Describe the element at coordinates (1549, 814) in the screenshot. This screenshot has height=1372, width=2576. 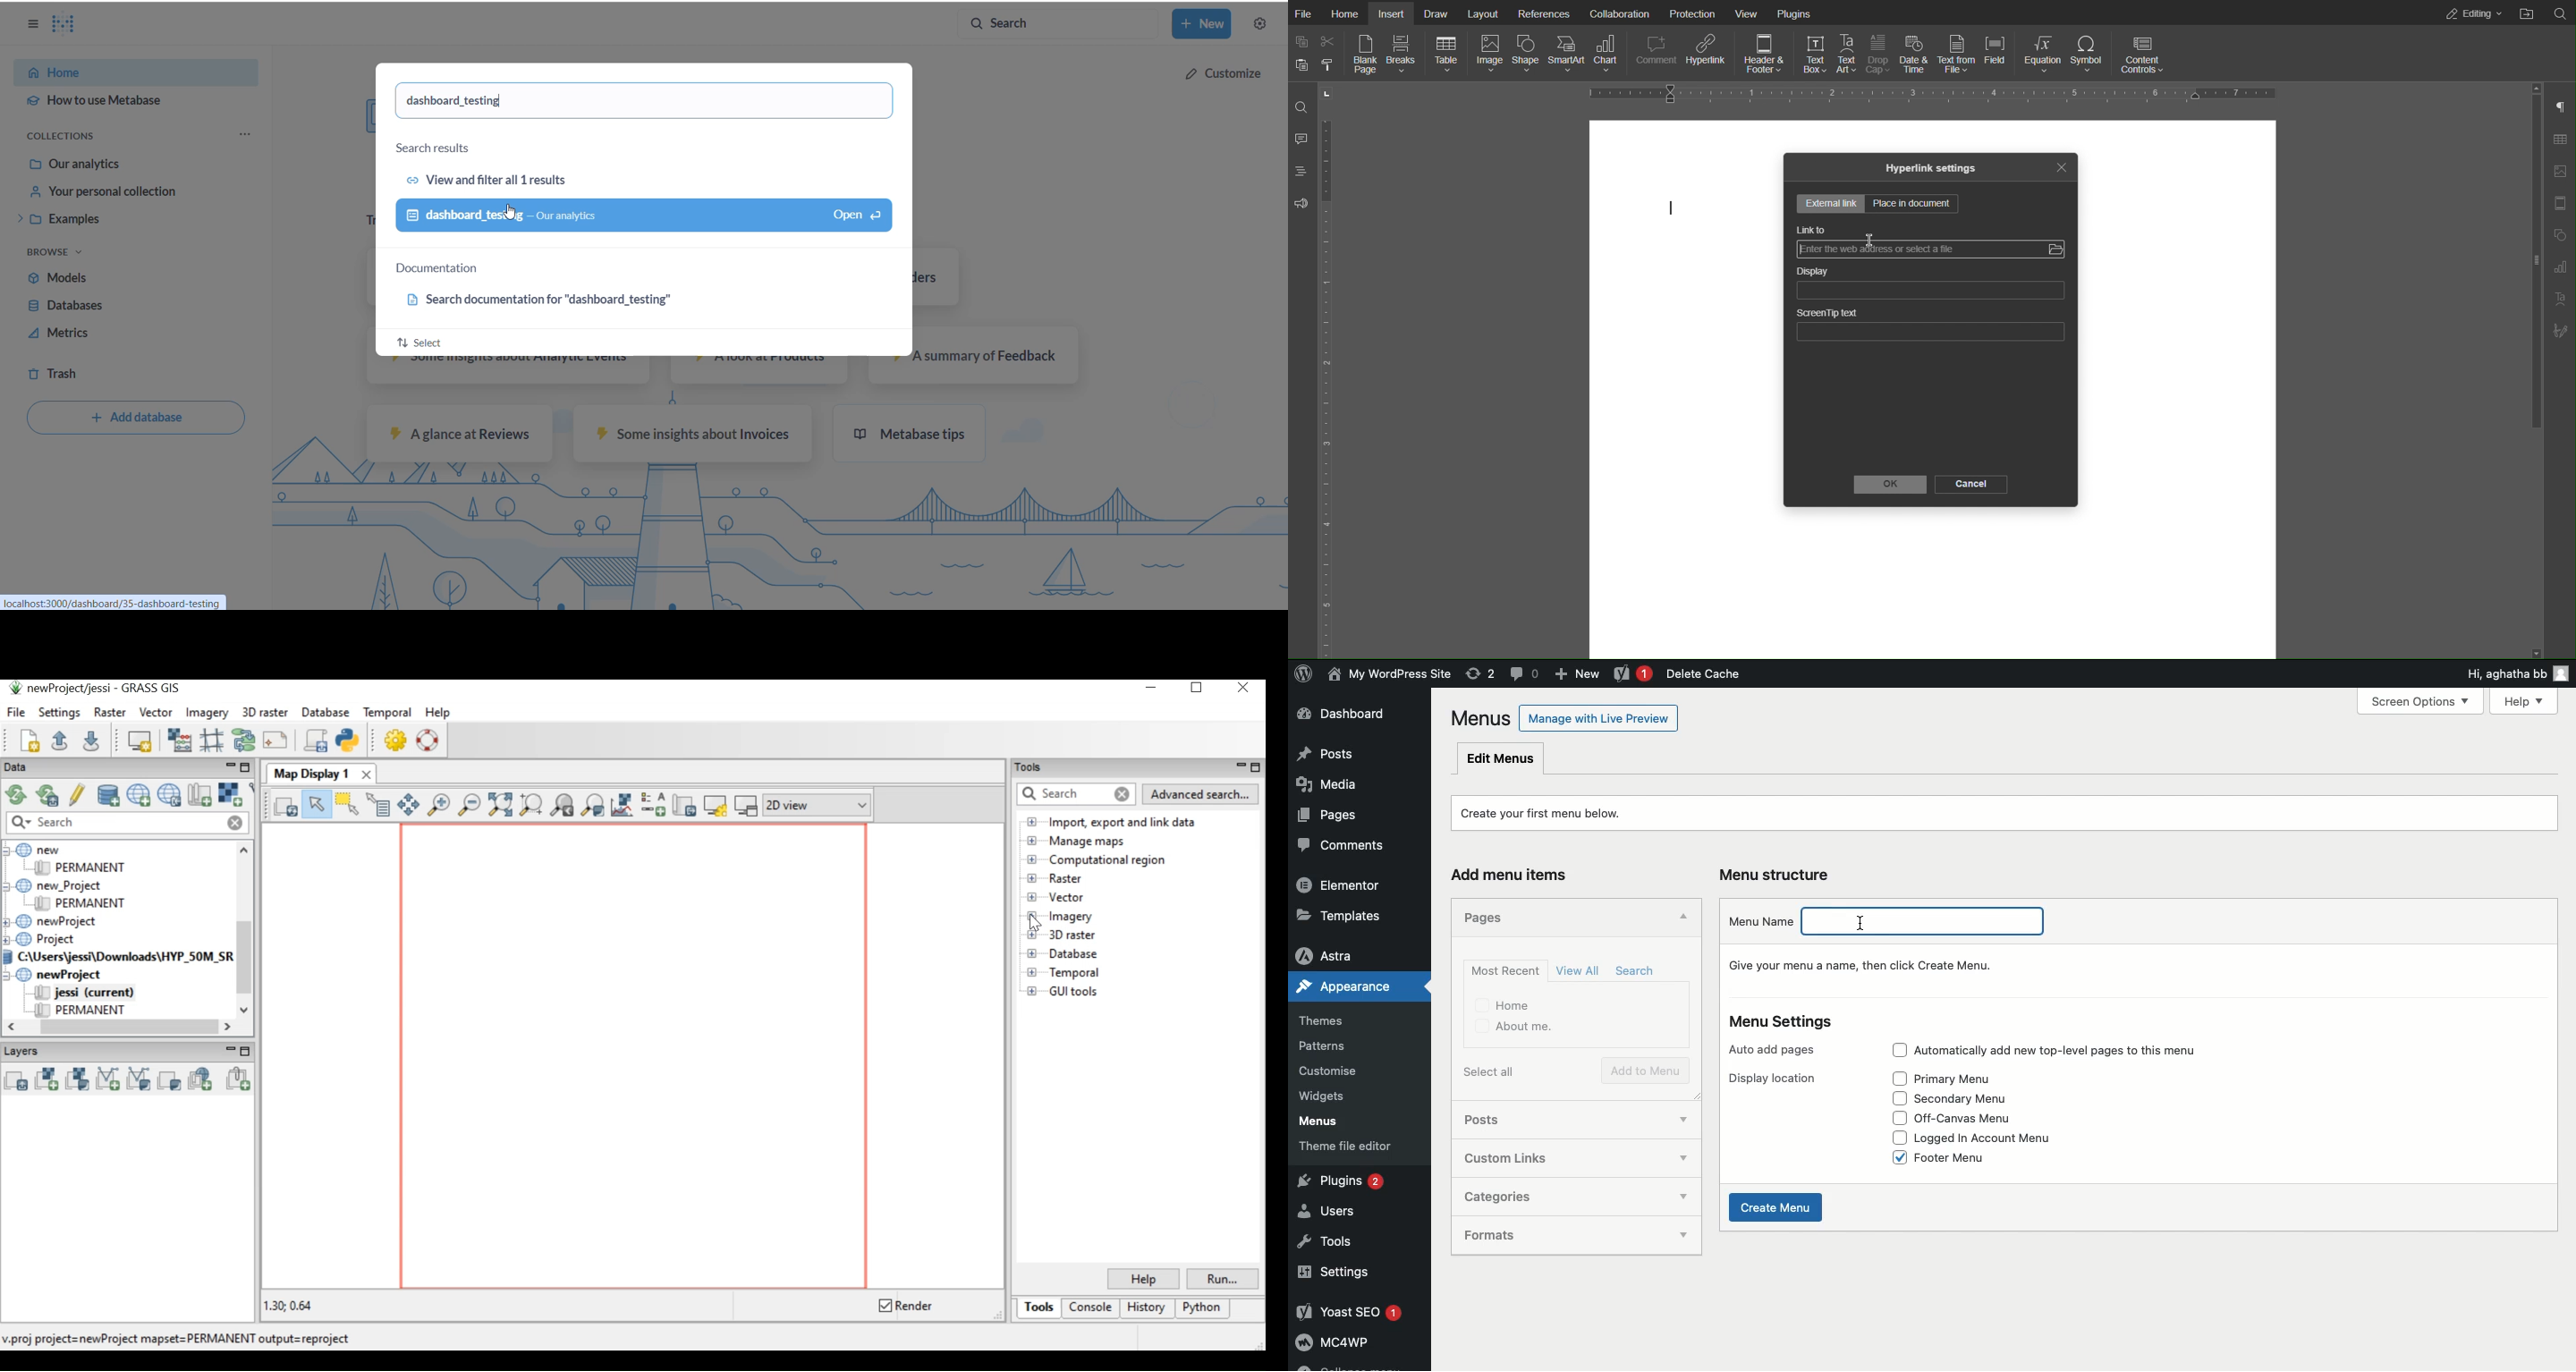
I see `Create your first menu below` at that location.